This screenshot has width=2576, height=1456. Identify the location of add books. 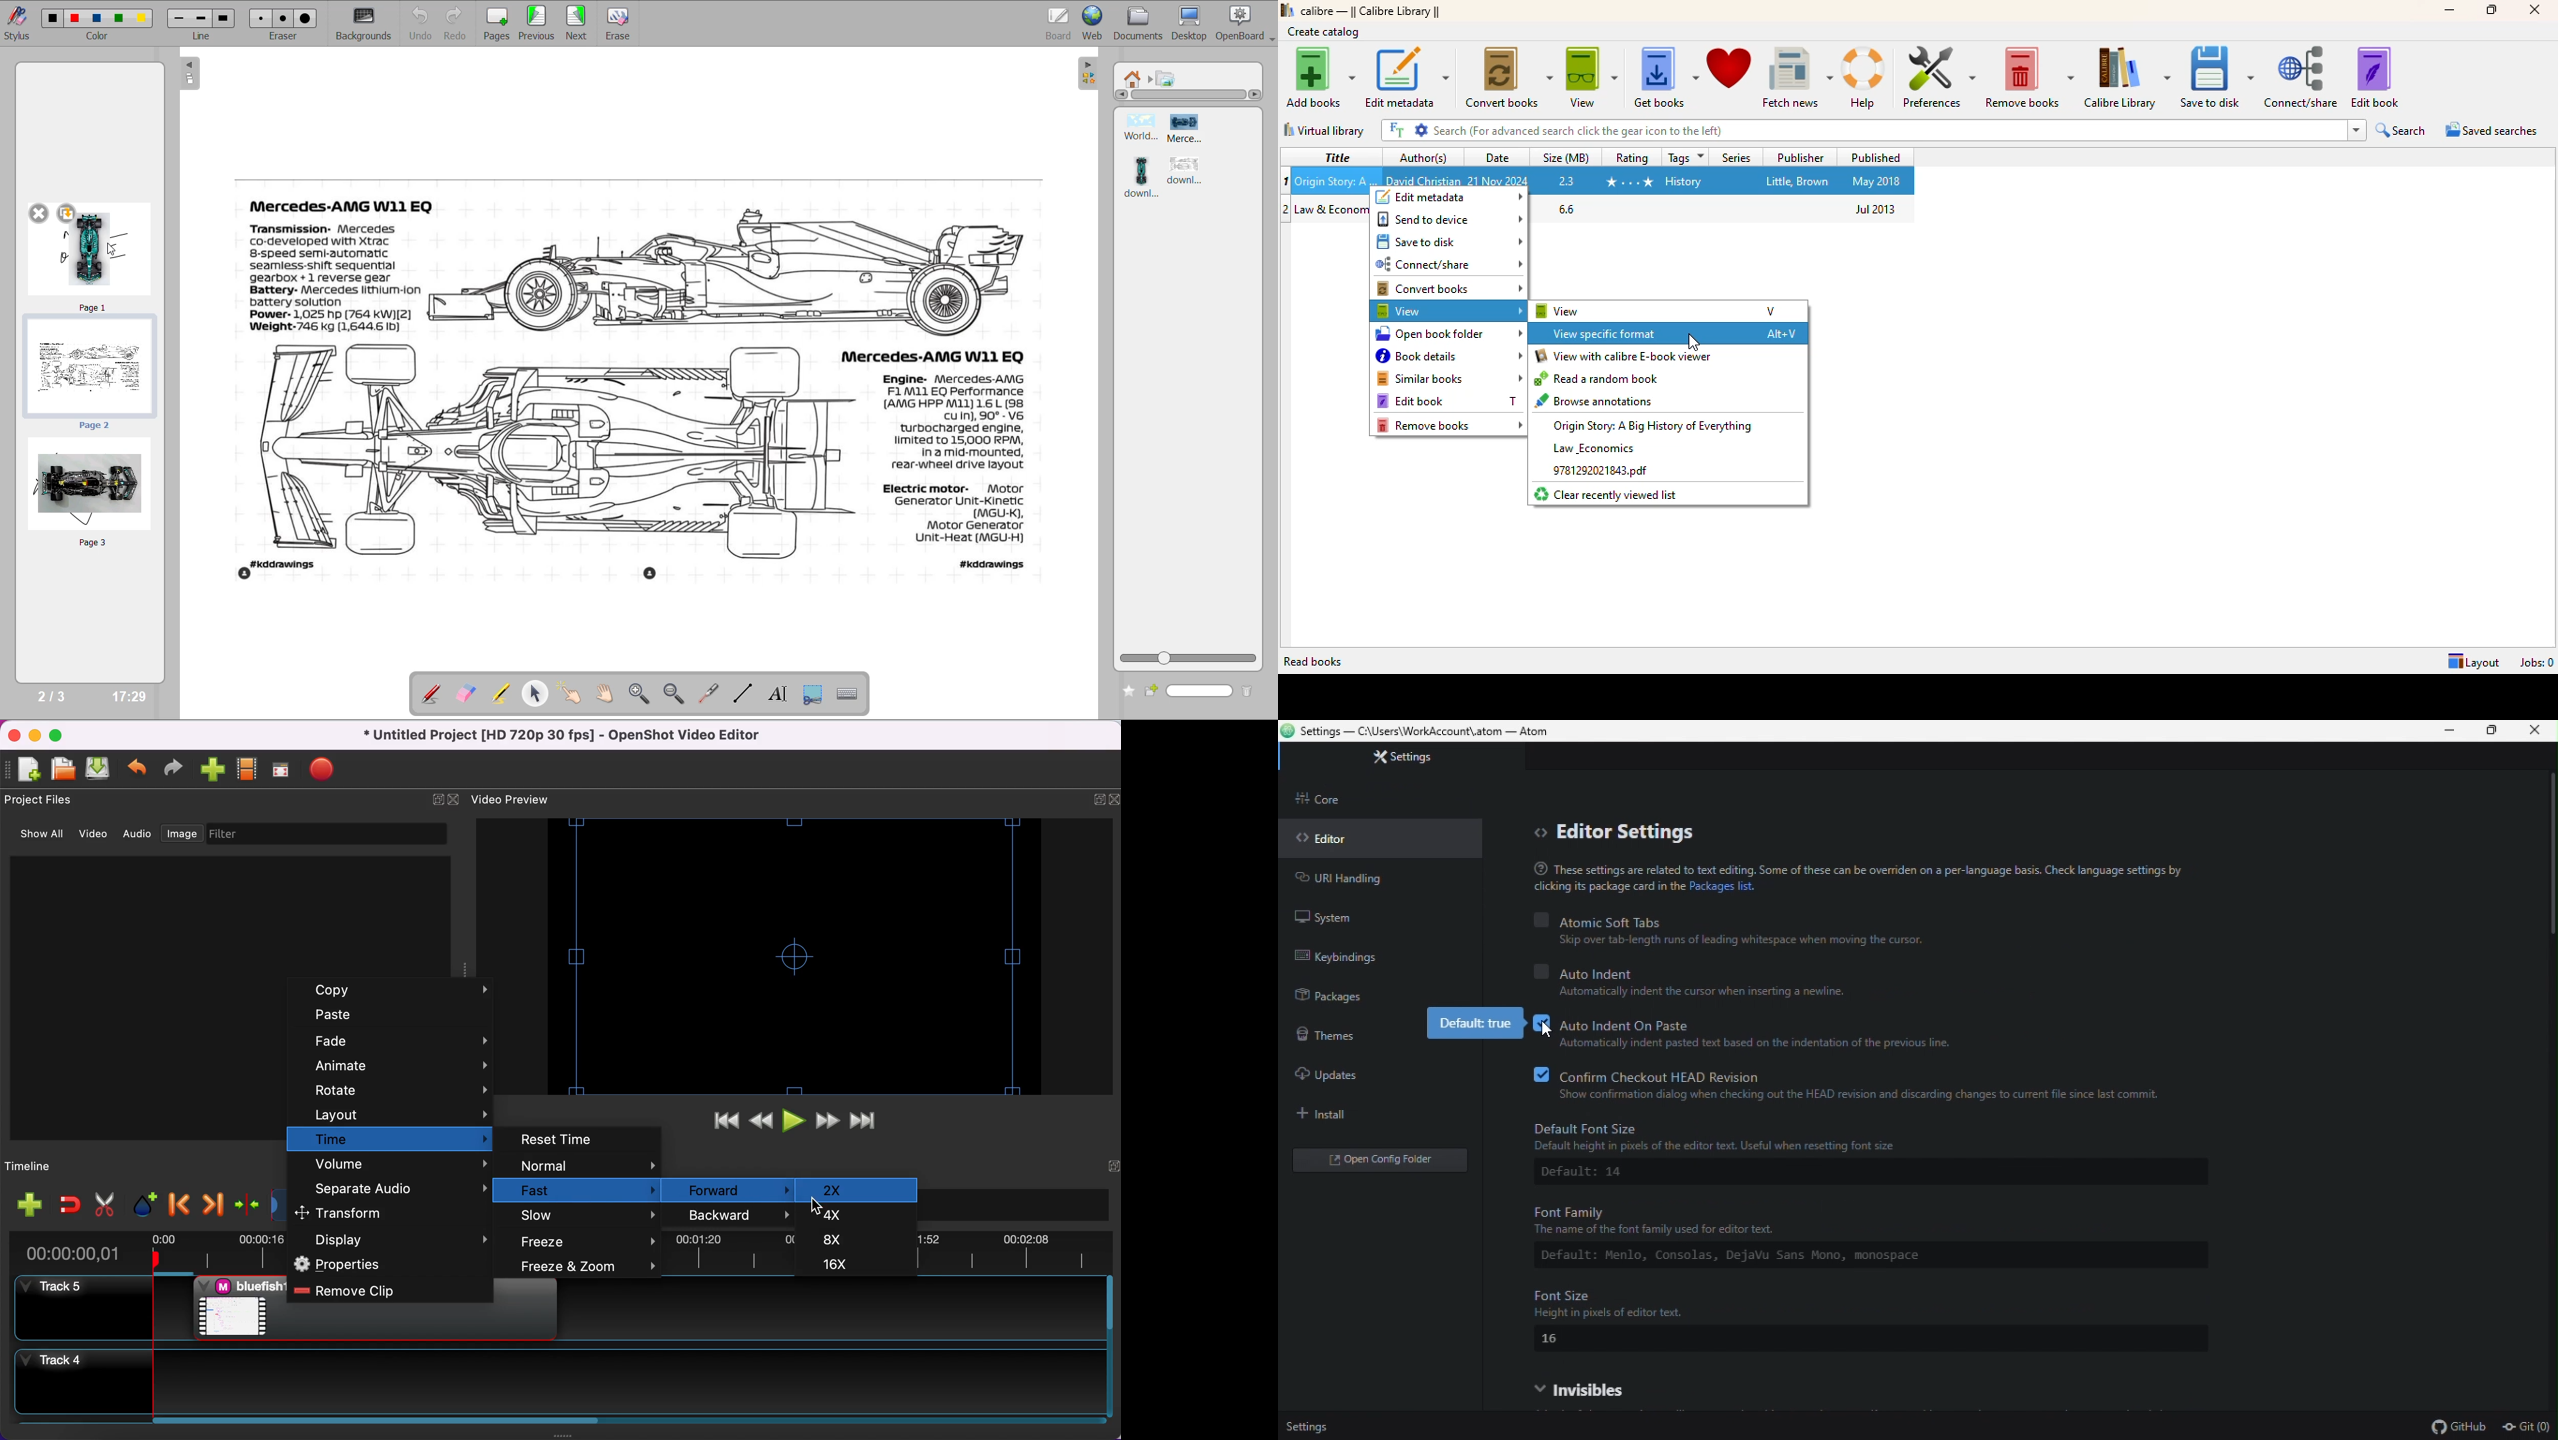
(1319, 77).